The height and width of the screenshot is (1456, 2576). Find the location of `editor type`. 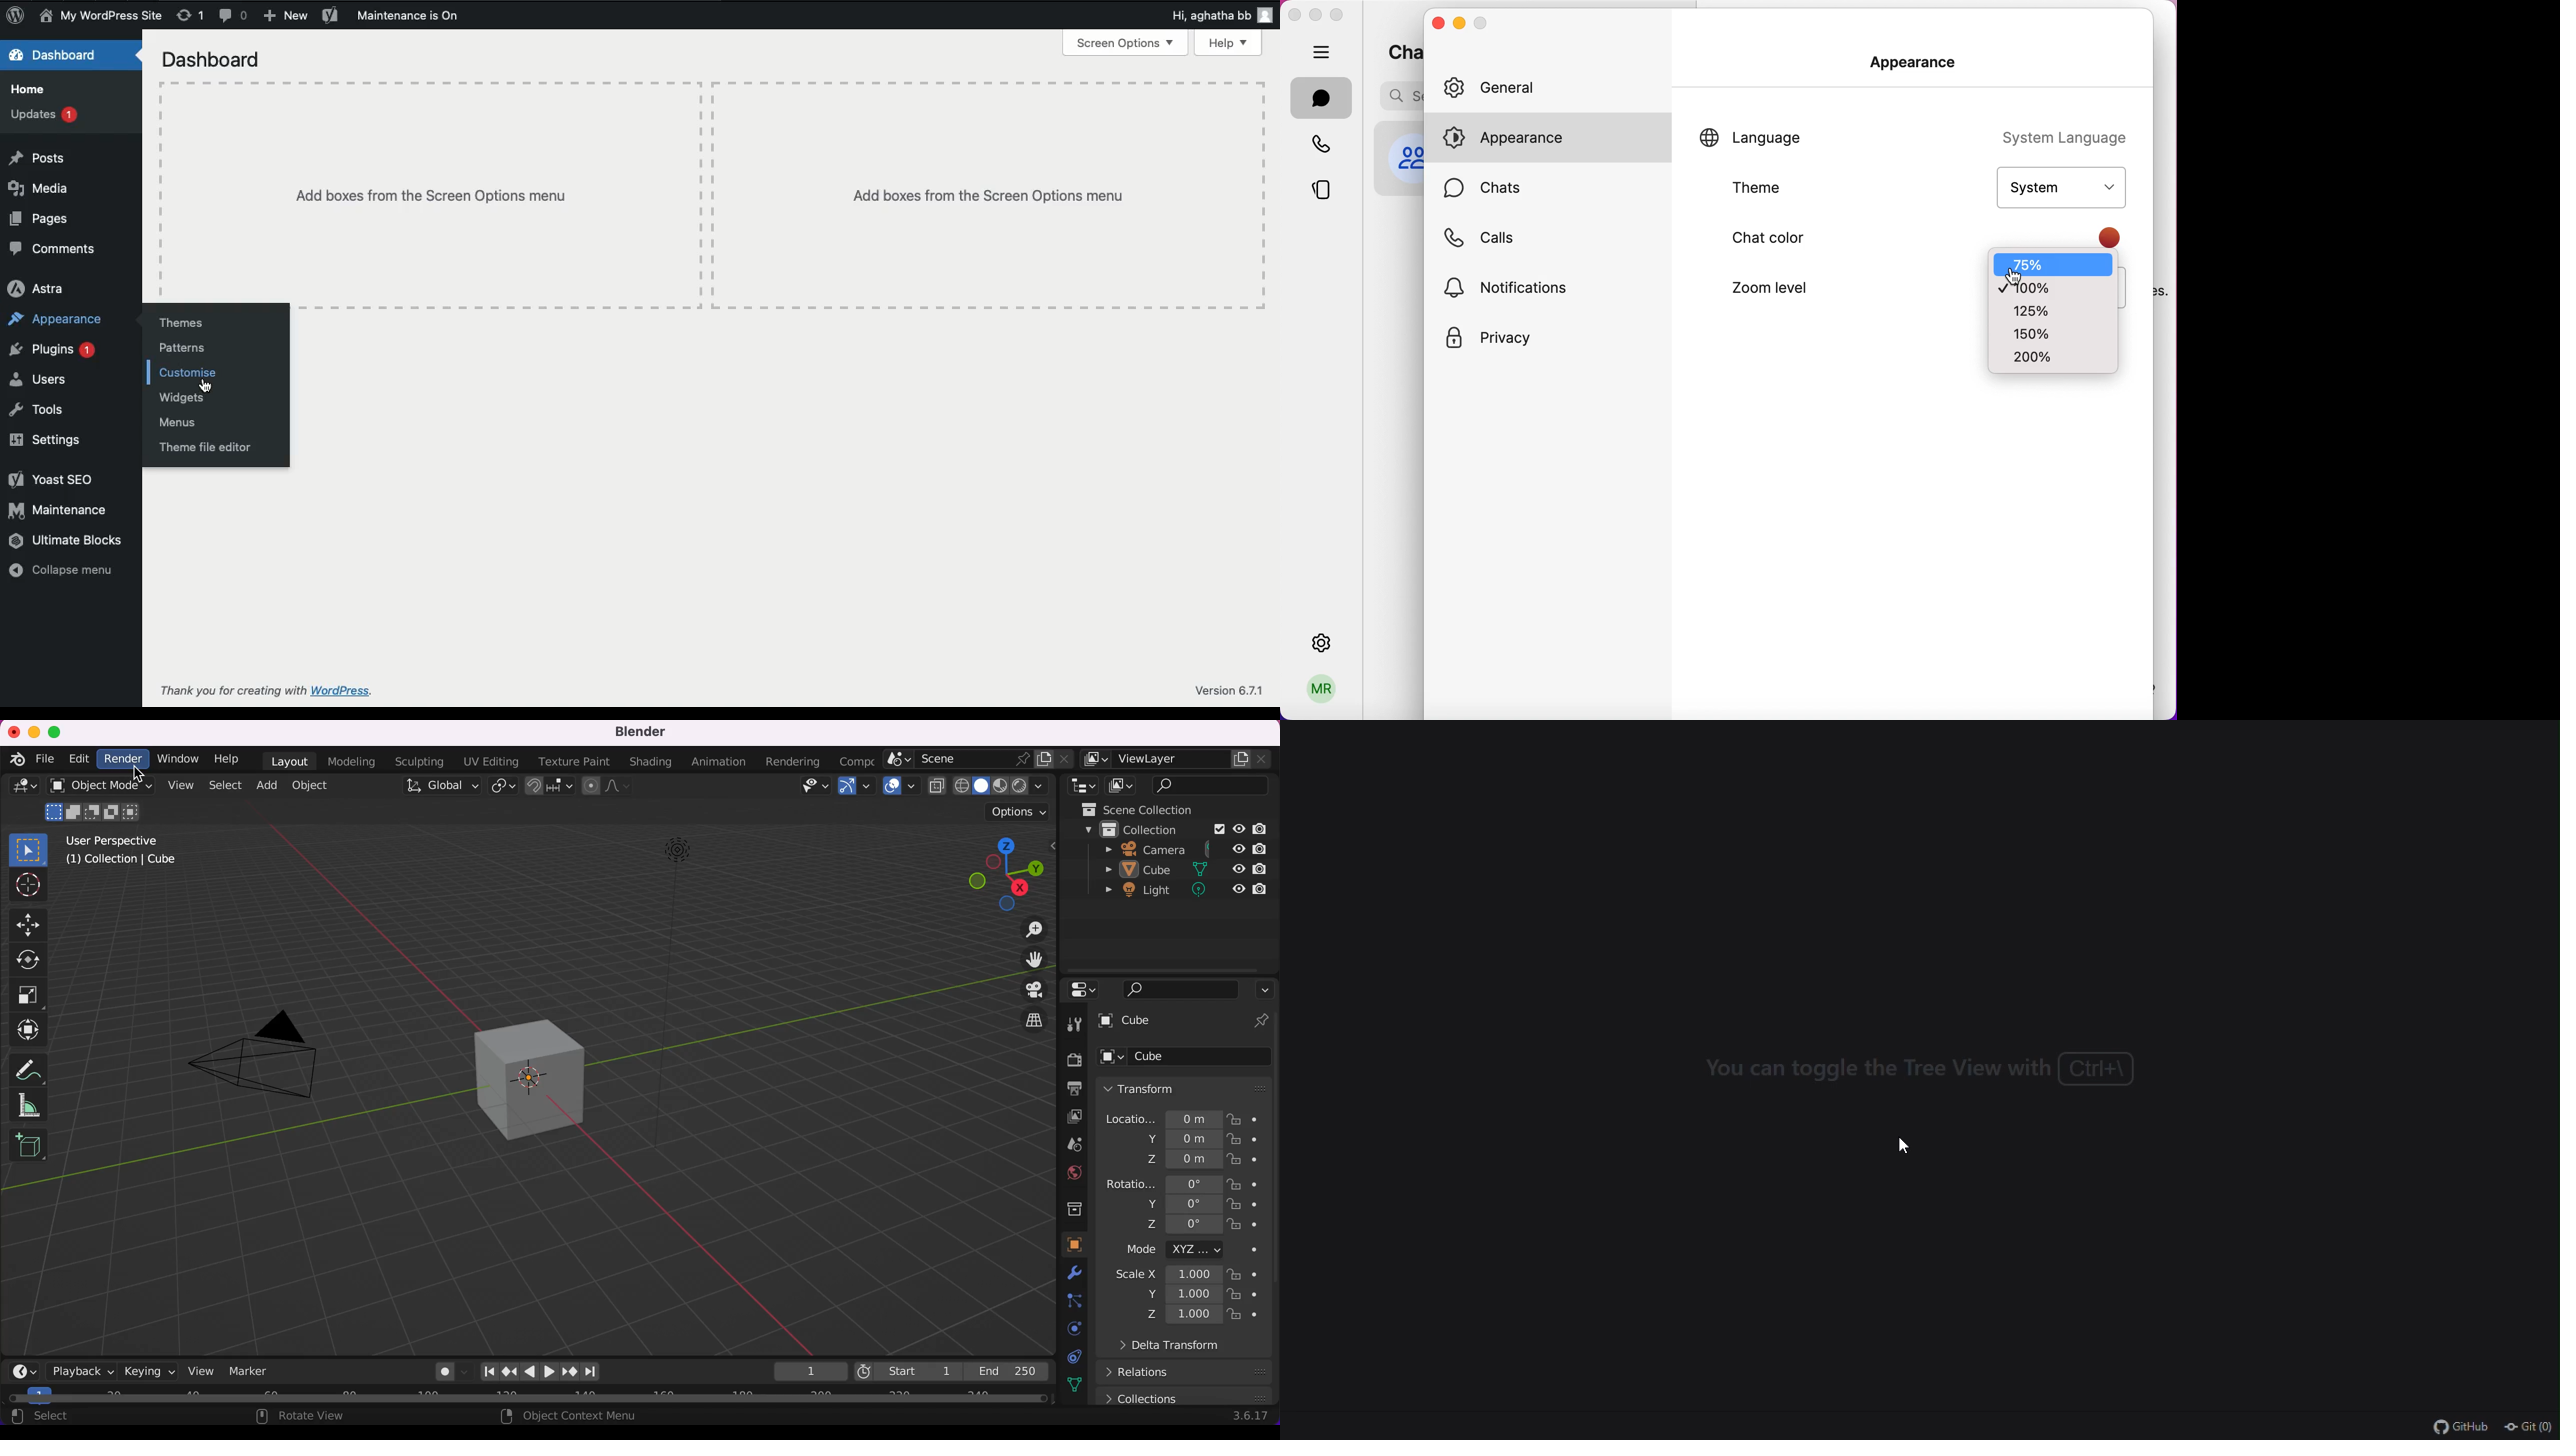

editor type is located at coordinates (20, 790).